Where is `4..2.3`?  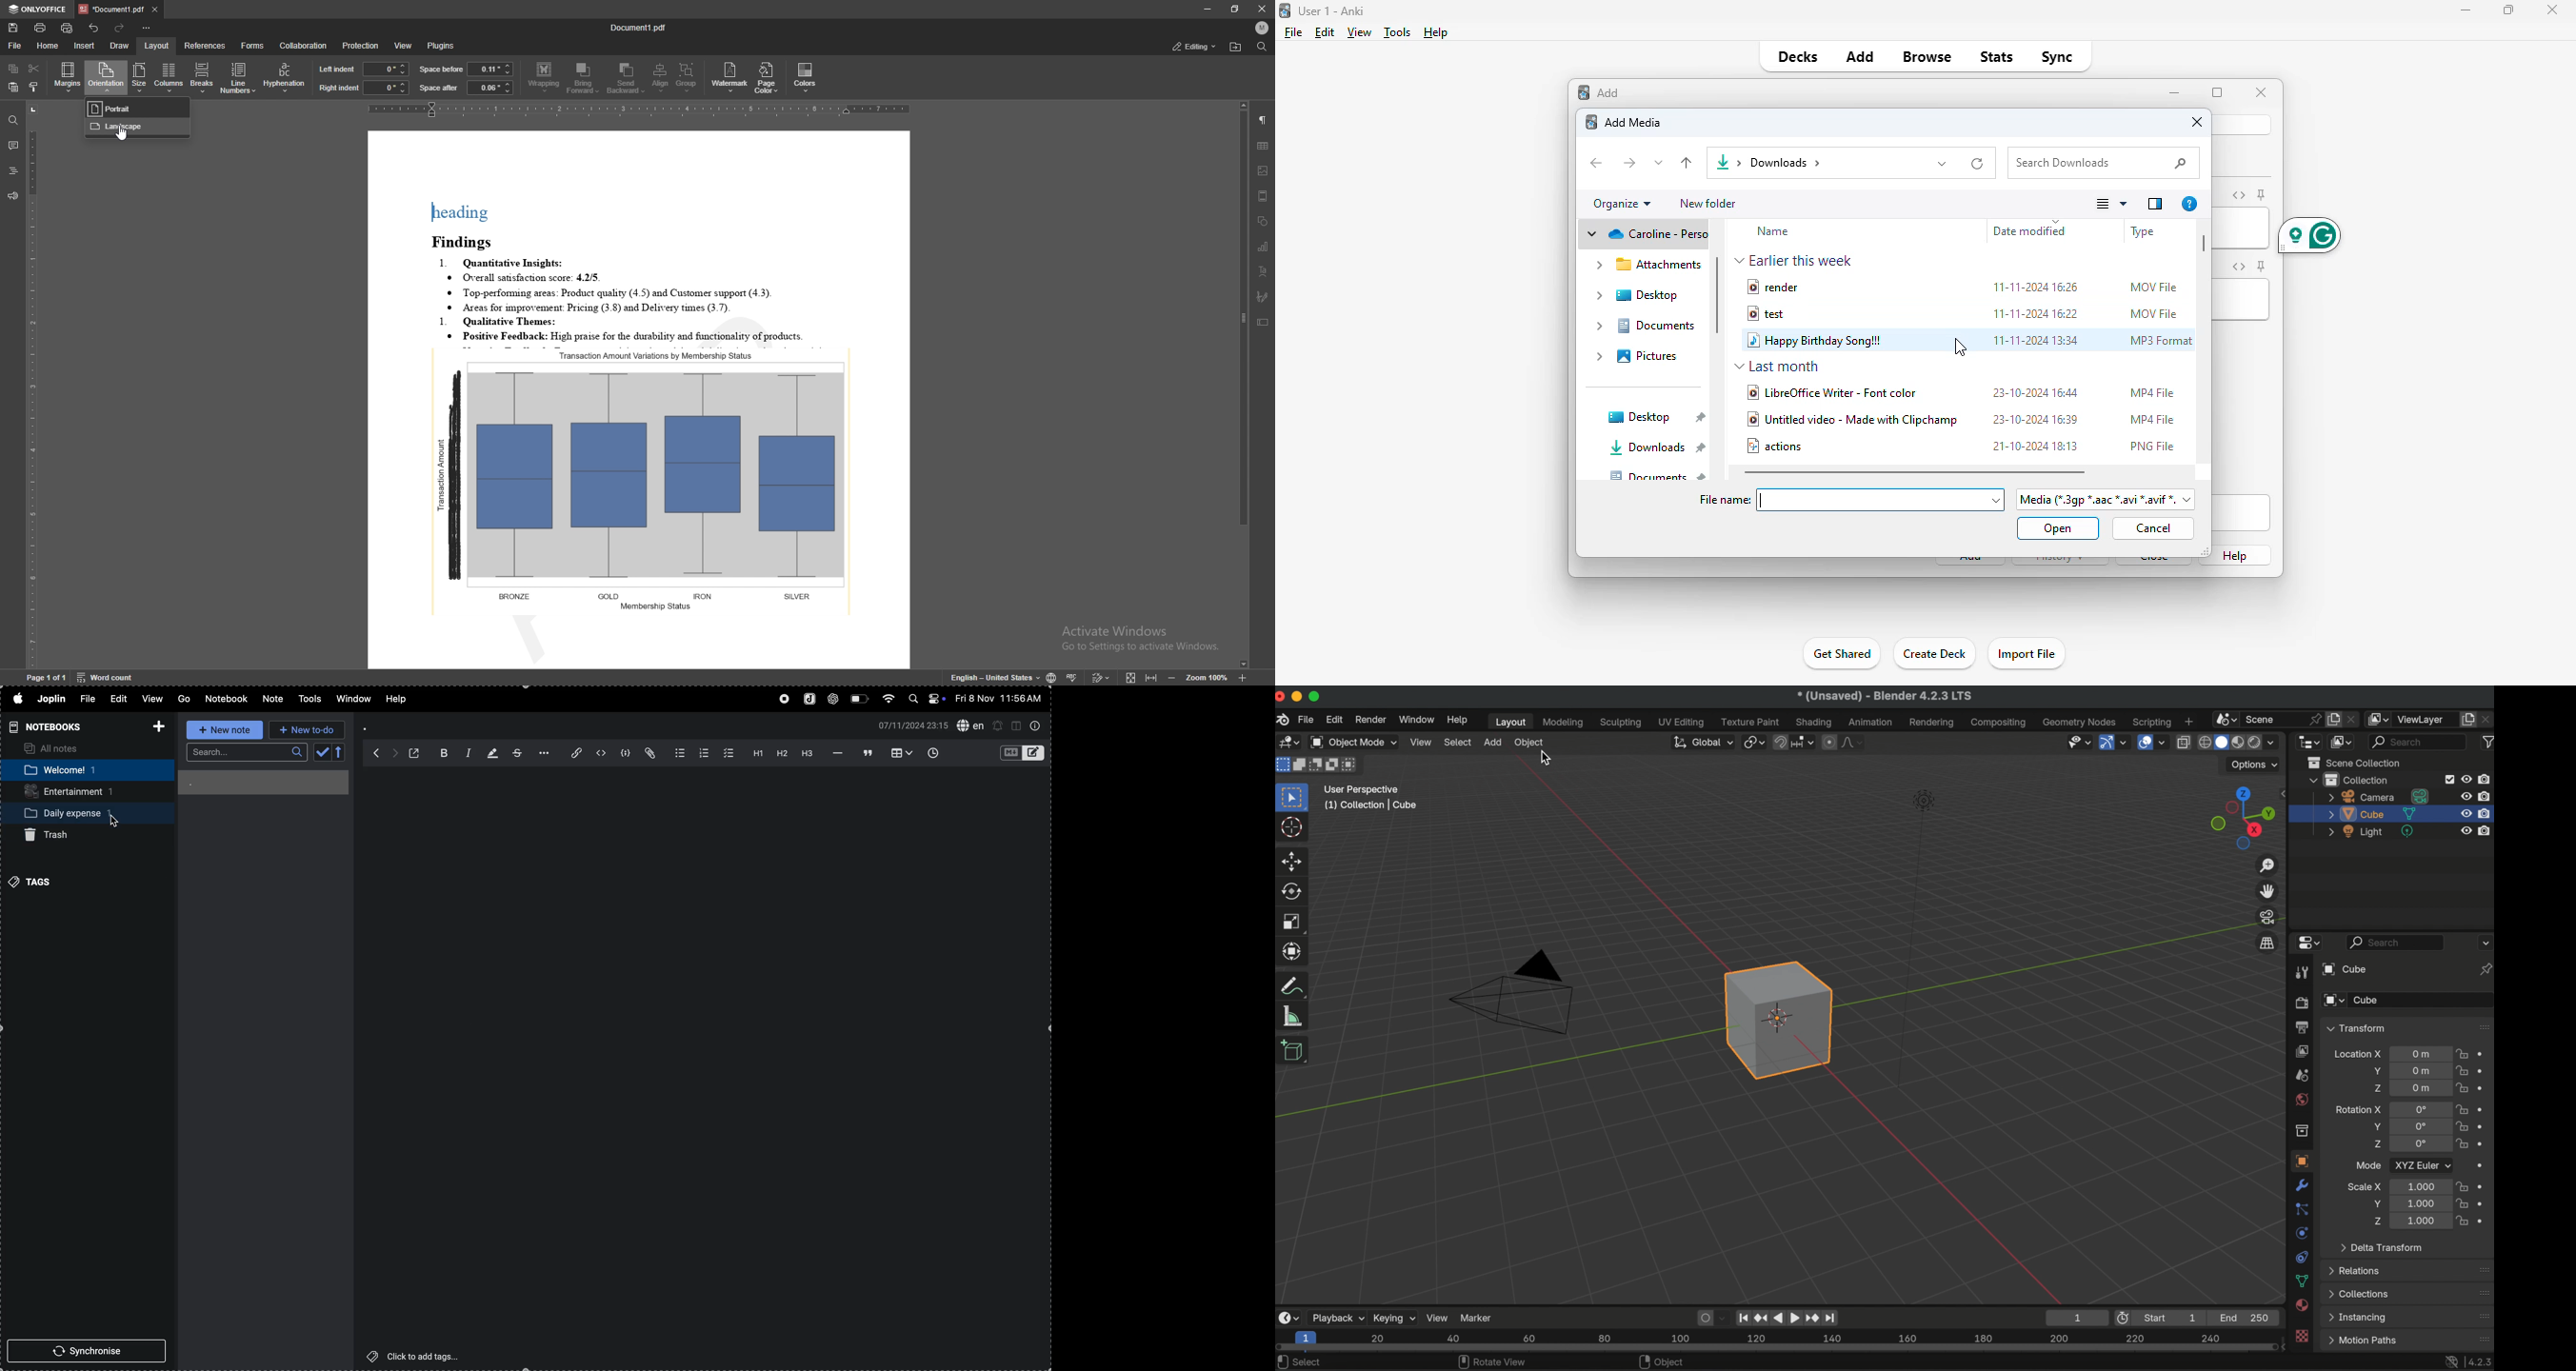 4..2.3 is located at coordinates (2479, 1360).